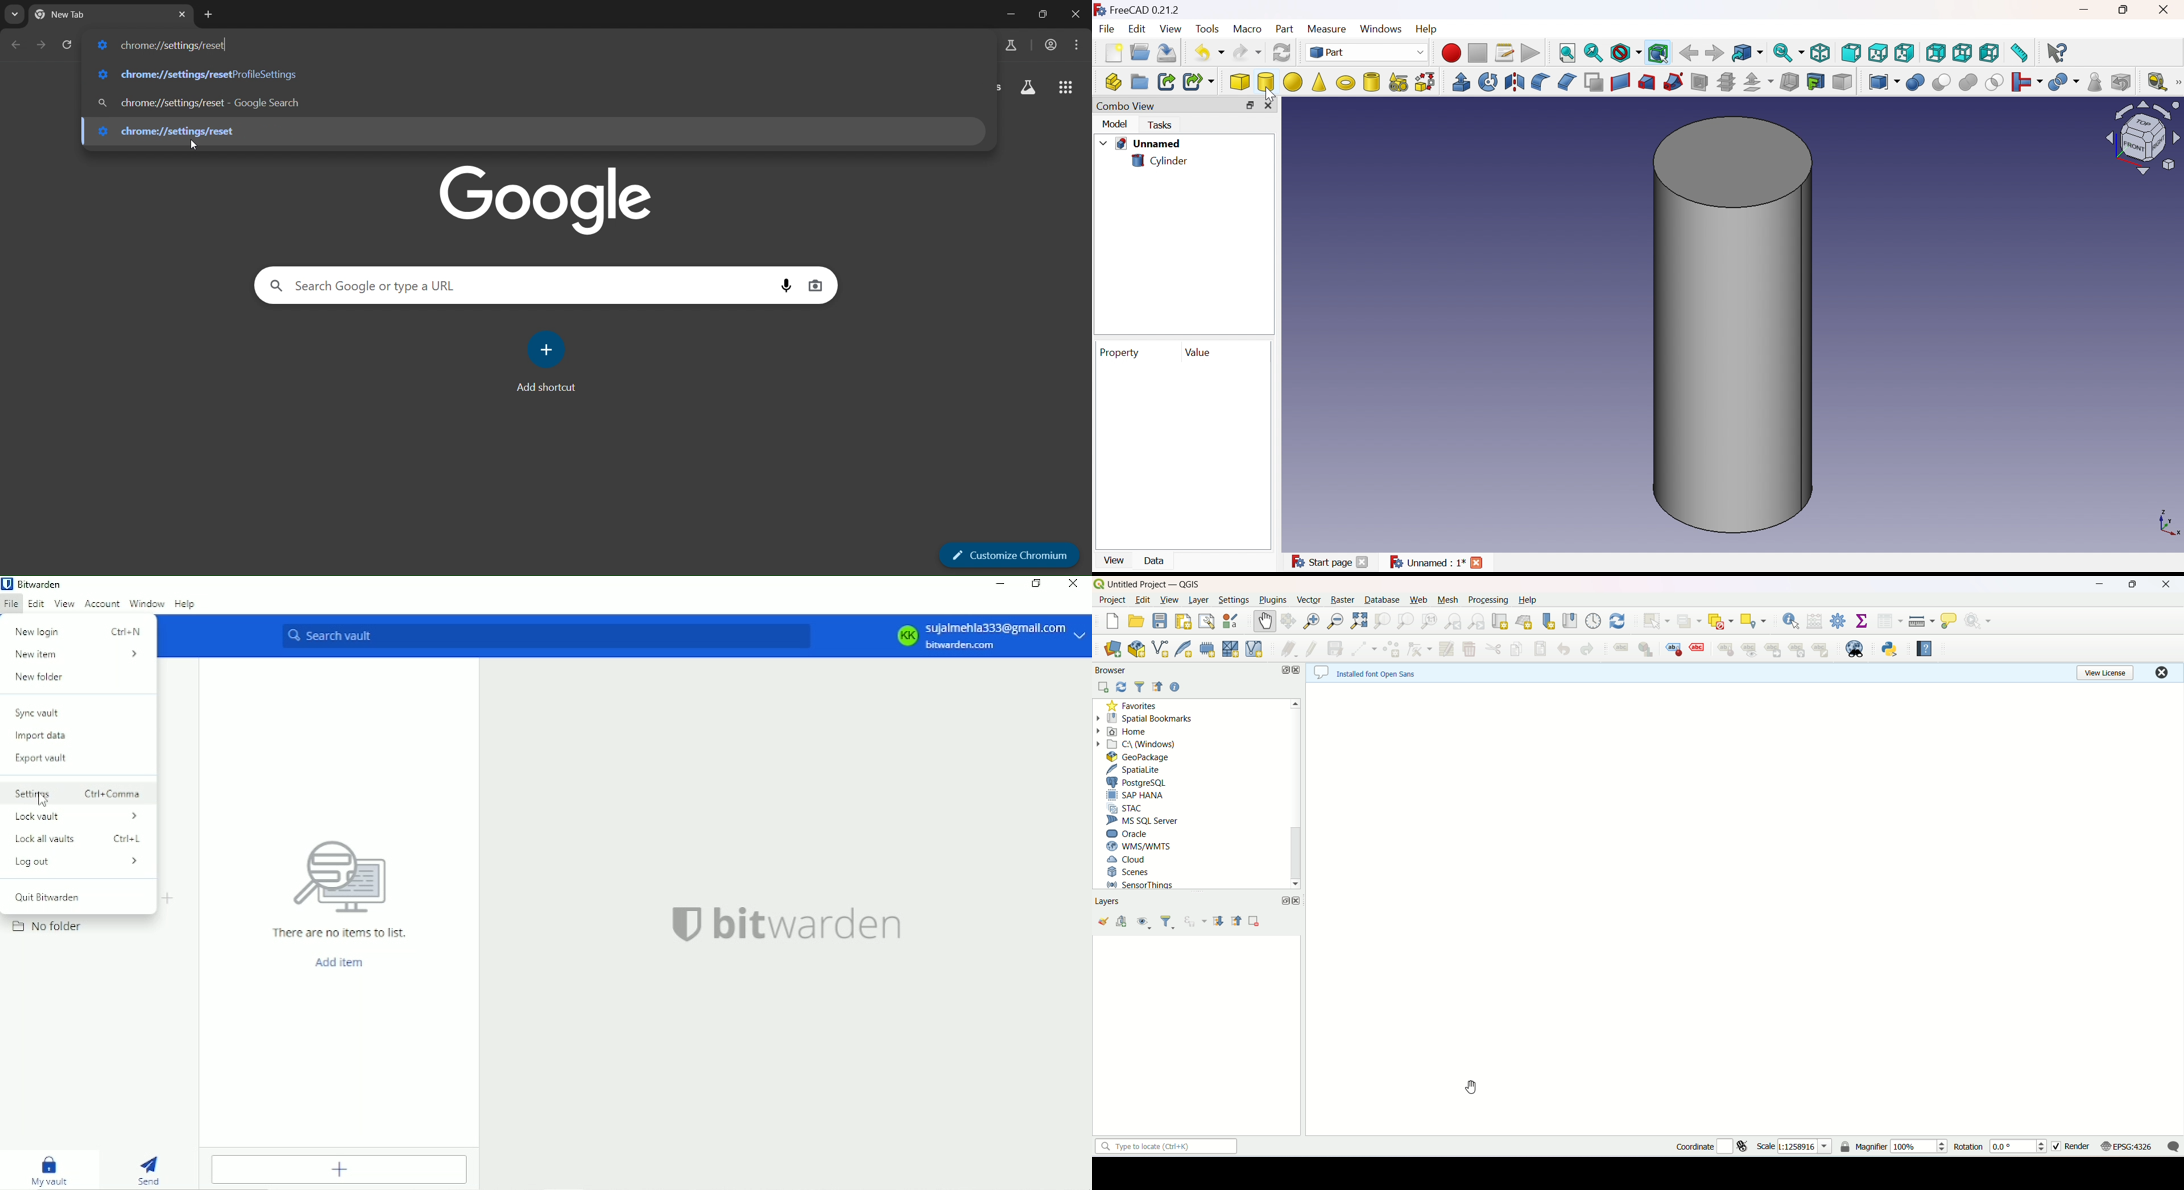 The height and width of the screenshot is (1204, 2184). What do you see at coordinates (1963, 53) in the screenshot?
I see `Bottom` at bounding box center [1963, 53].